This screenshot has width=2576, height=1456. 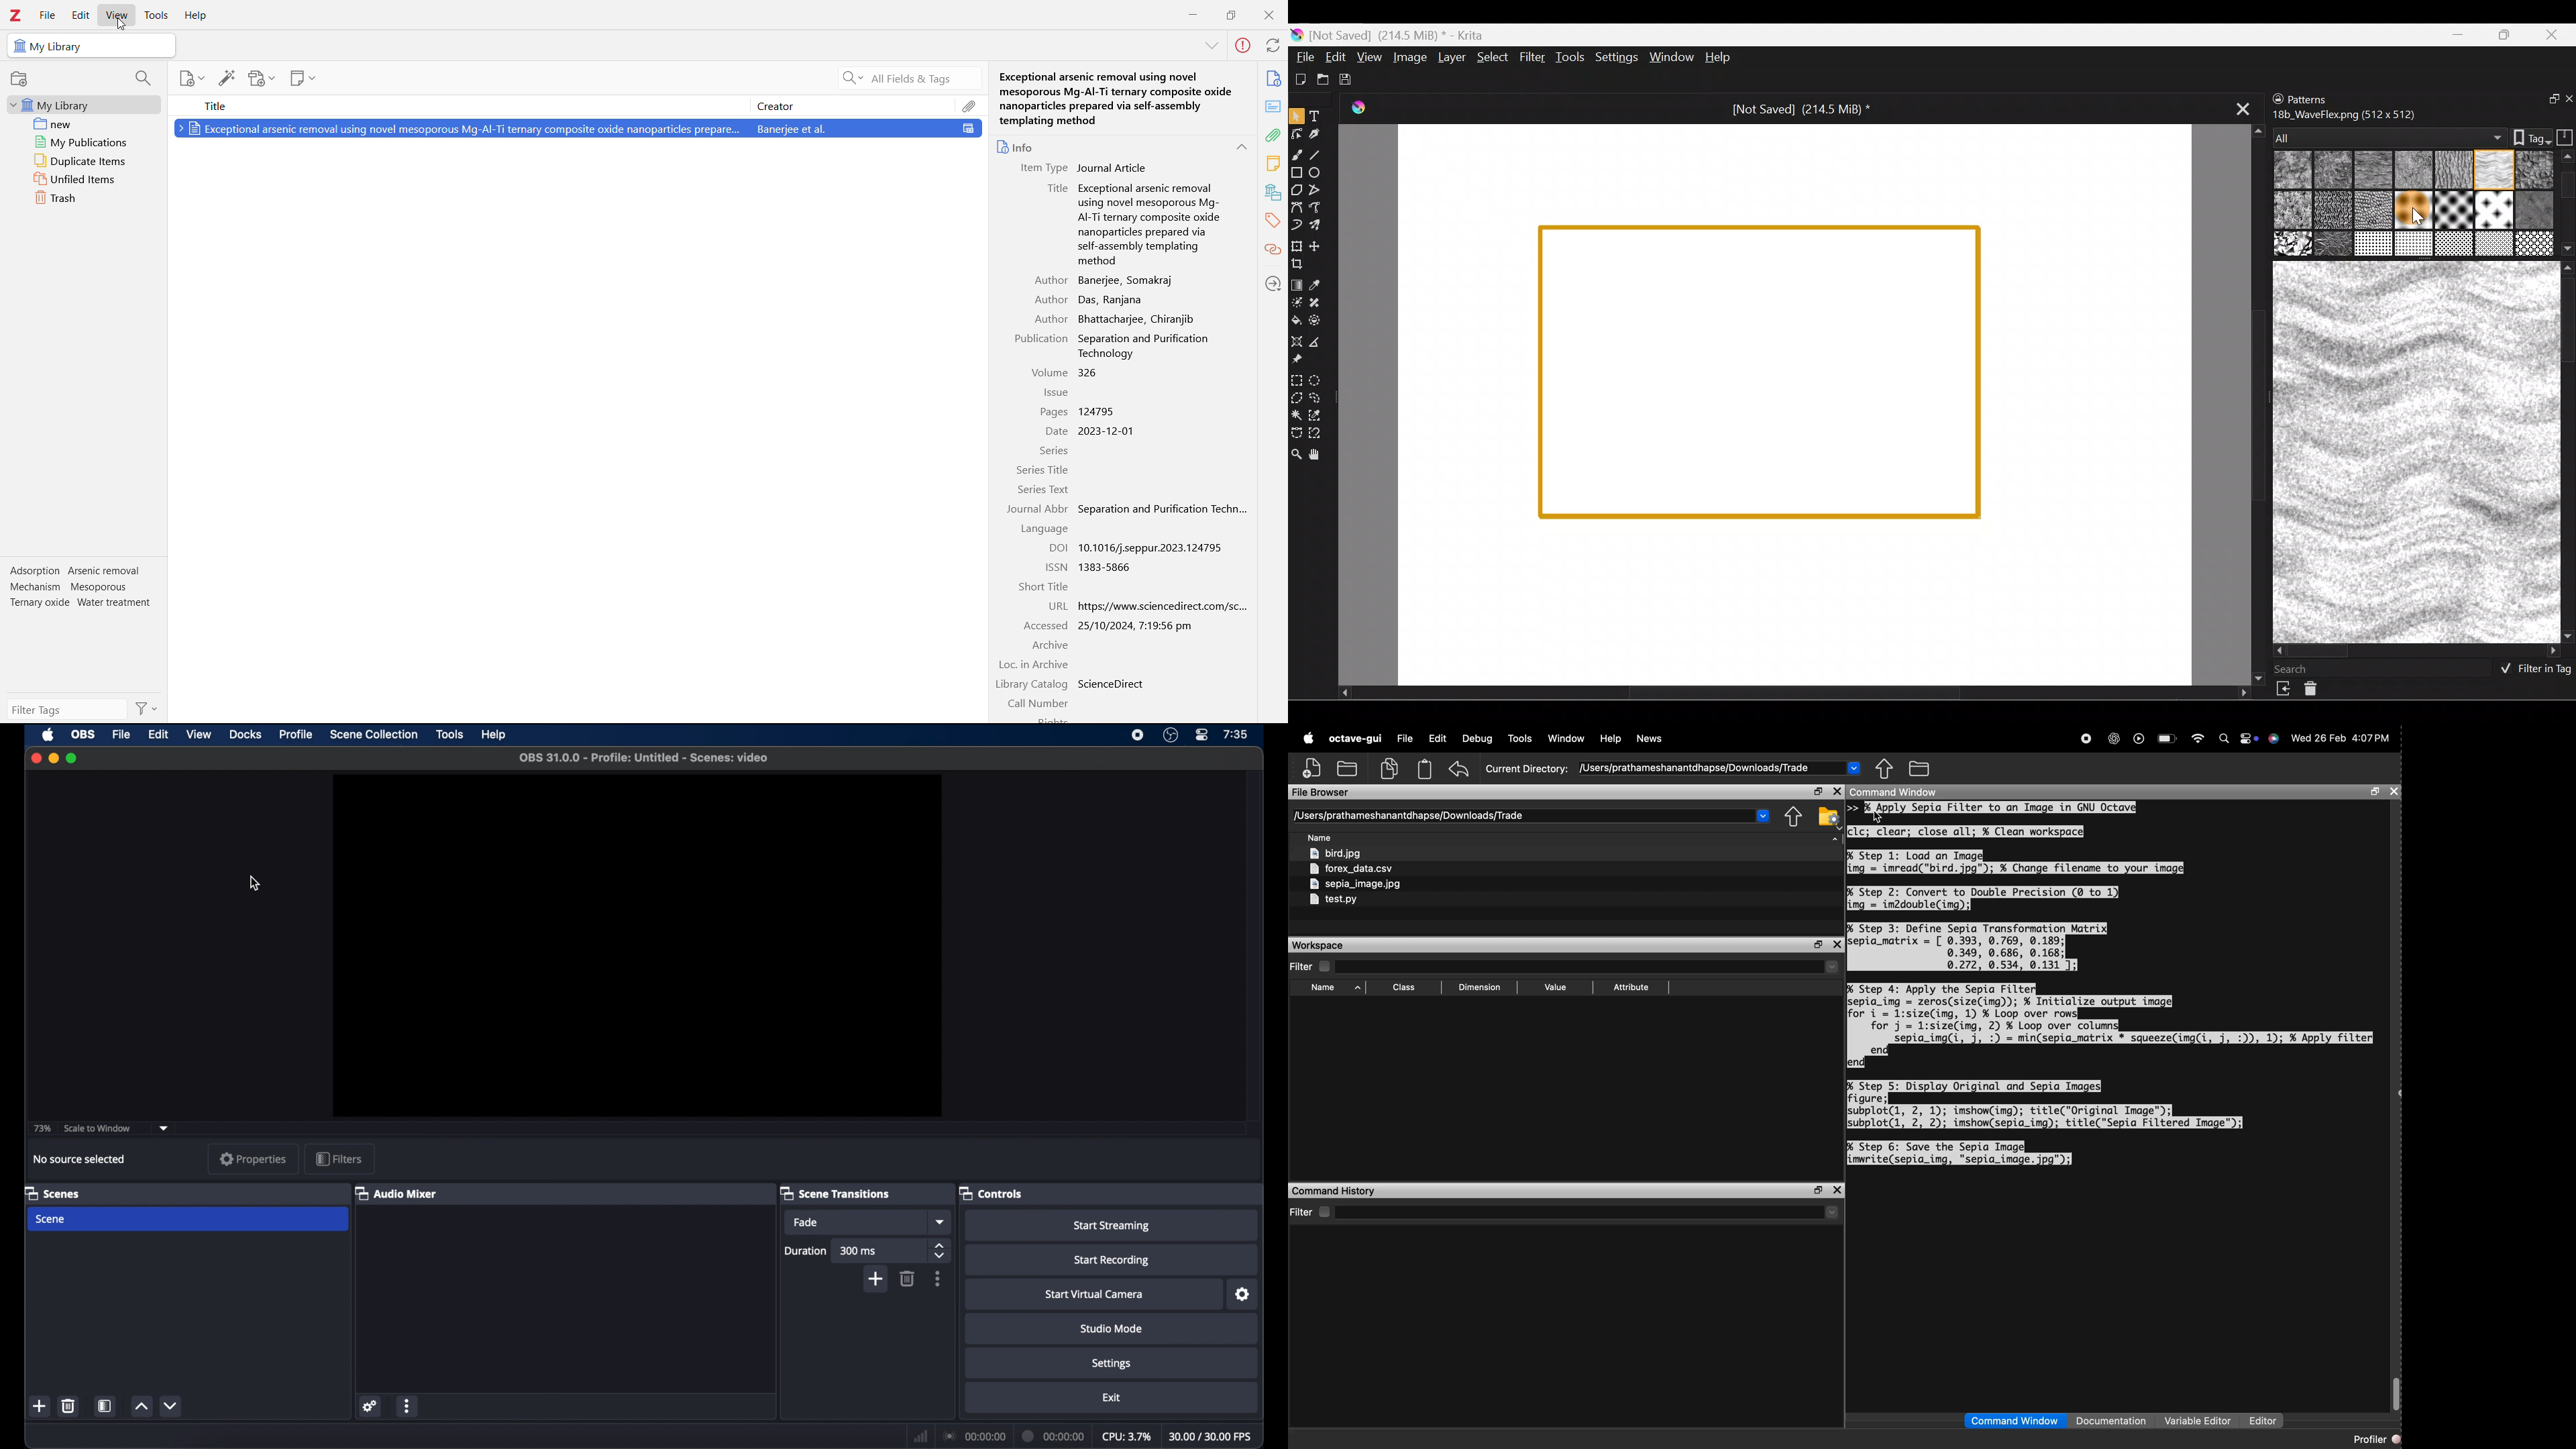 I want to click on 19 texture_vegetal.png, so click(x=2534, y=244).